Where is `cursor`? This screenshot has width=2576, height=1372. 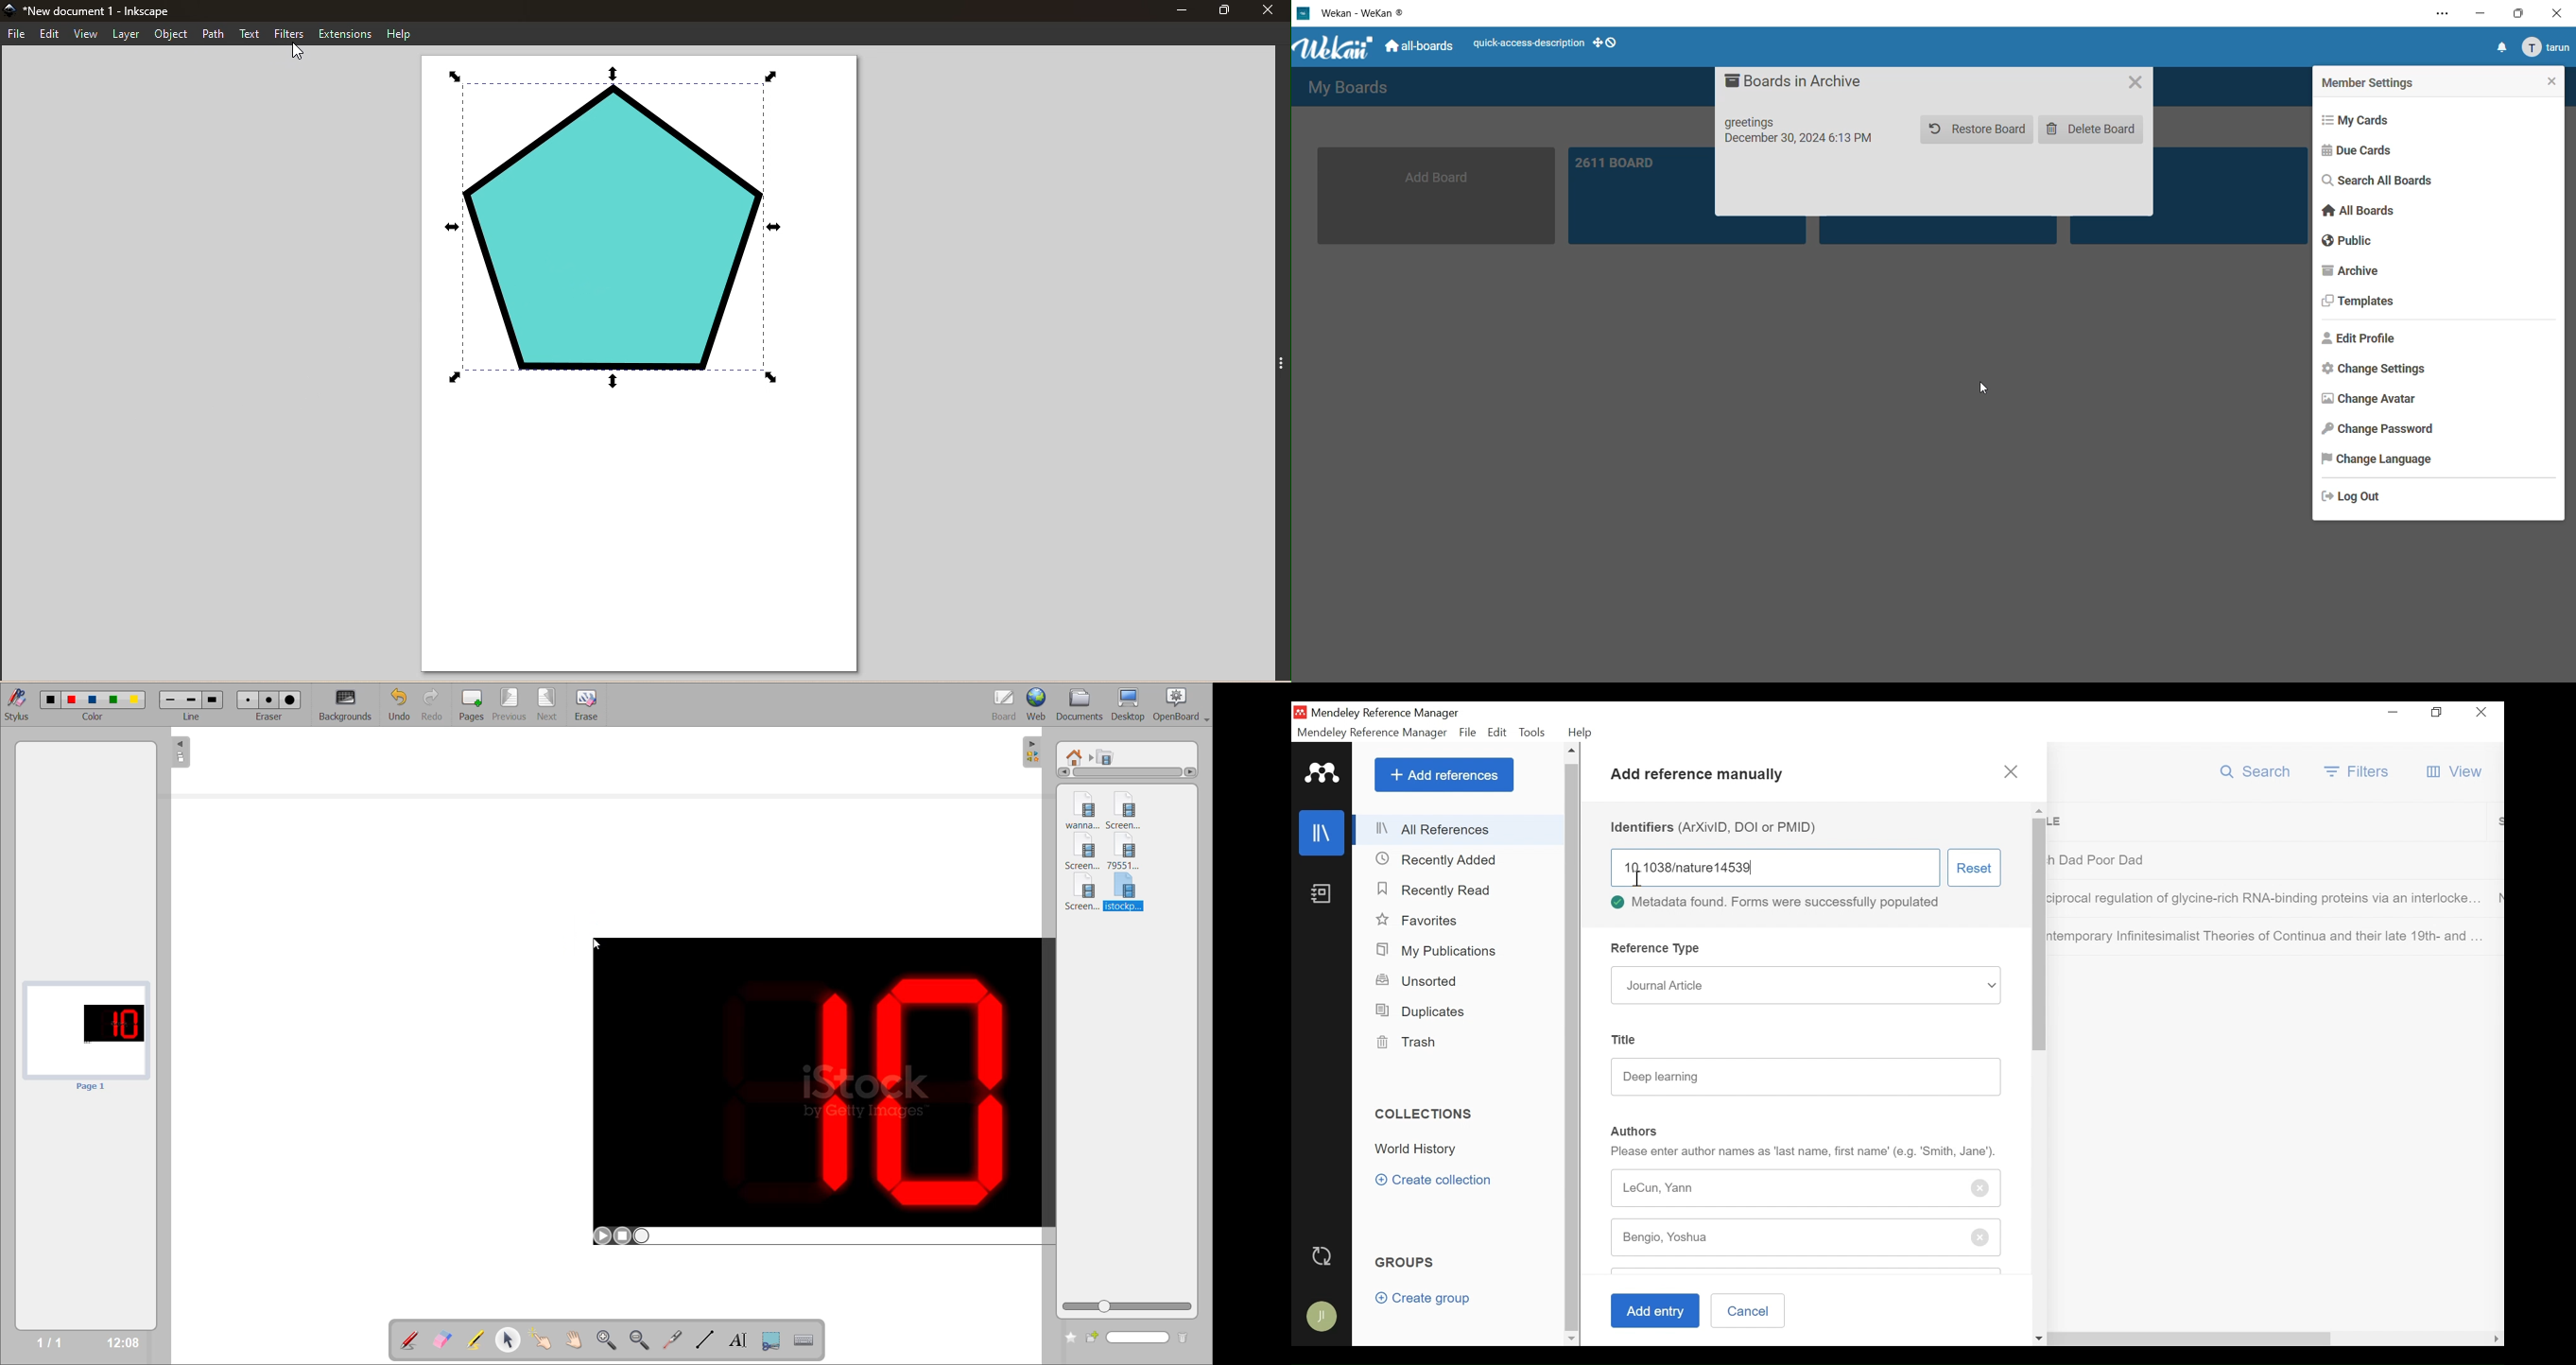
cursor is located at coordinates (298, 51).